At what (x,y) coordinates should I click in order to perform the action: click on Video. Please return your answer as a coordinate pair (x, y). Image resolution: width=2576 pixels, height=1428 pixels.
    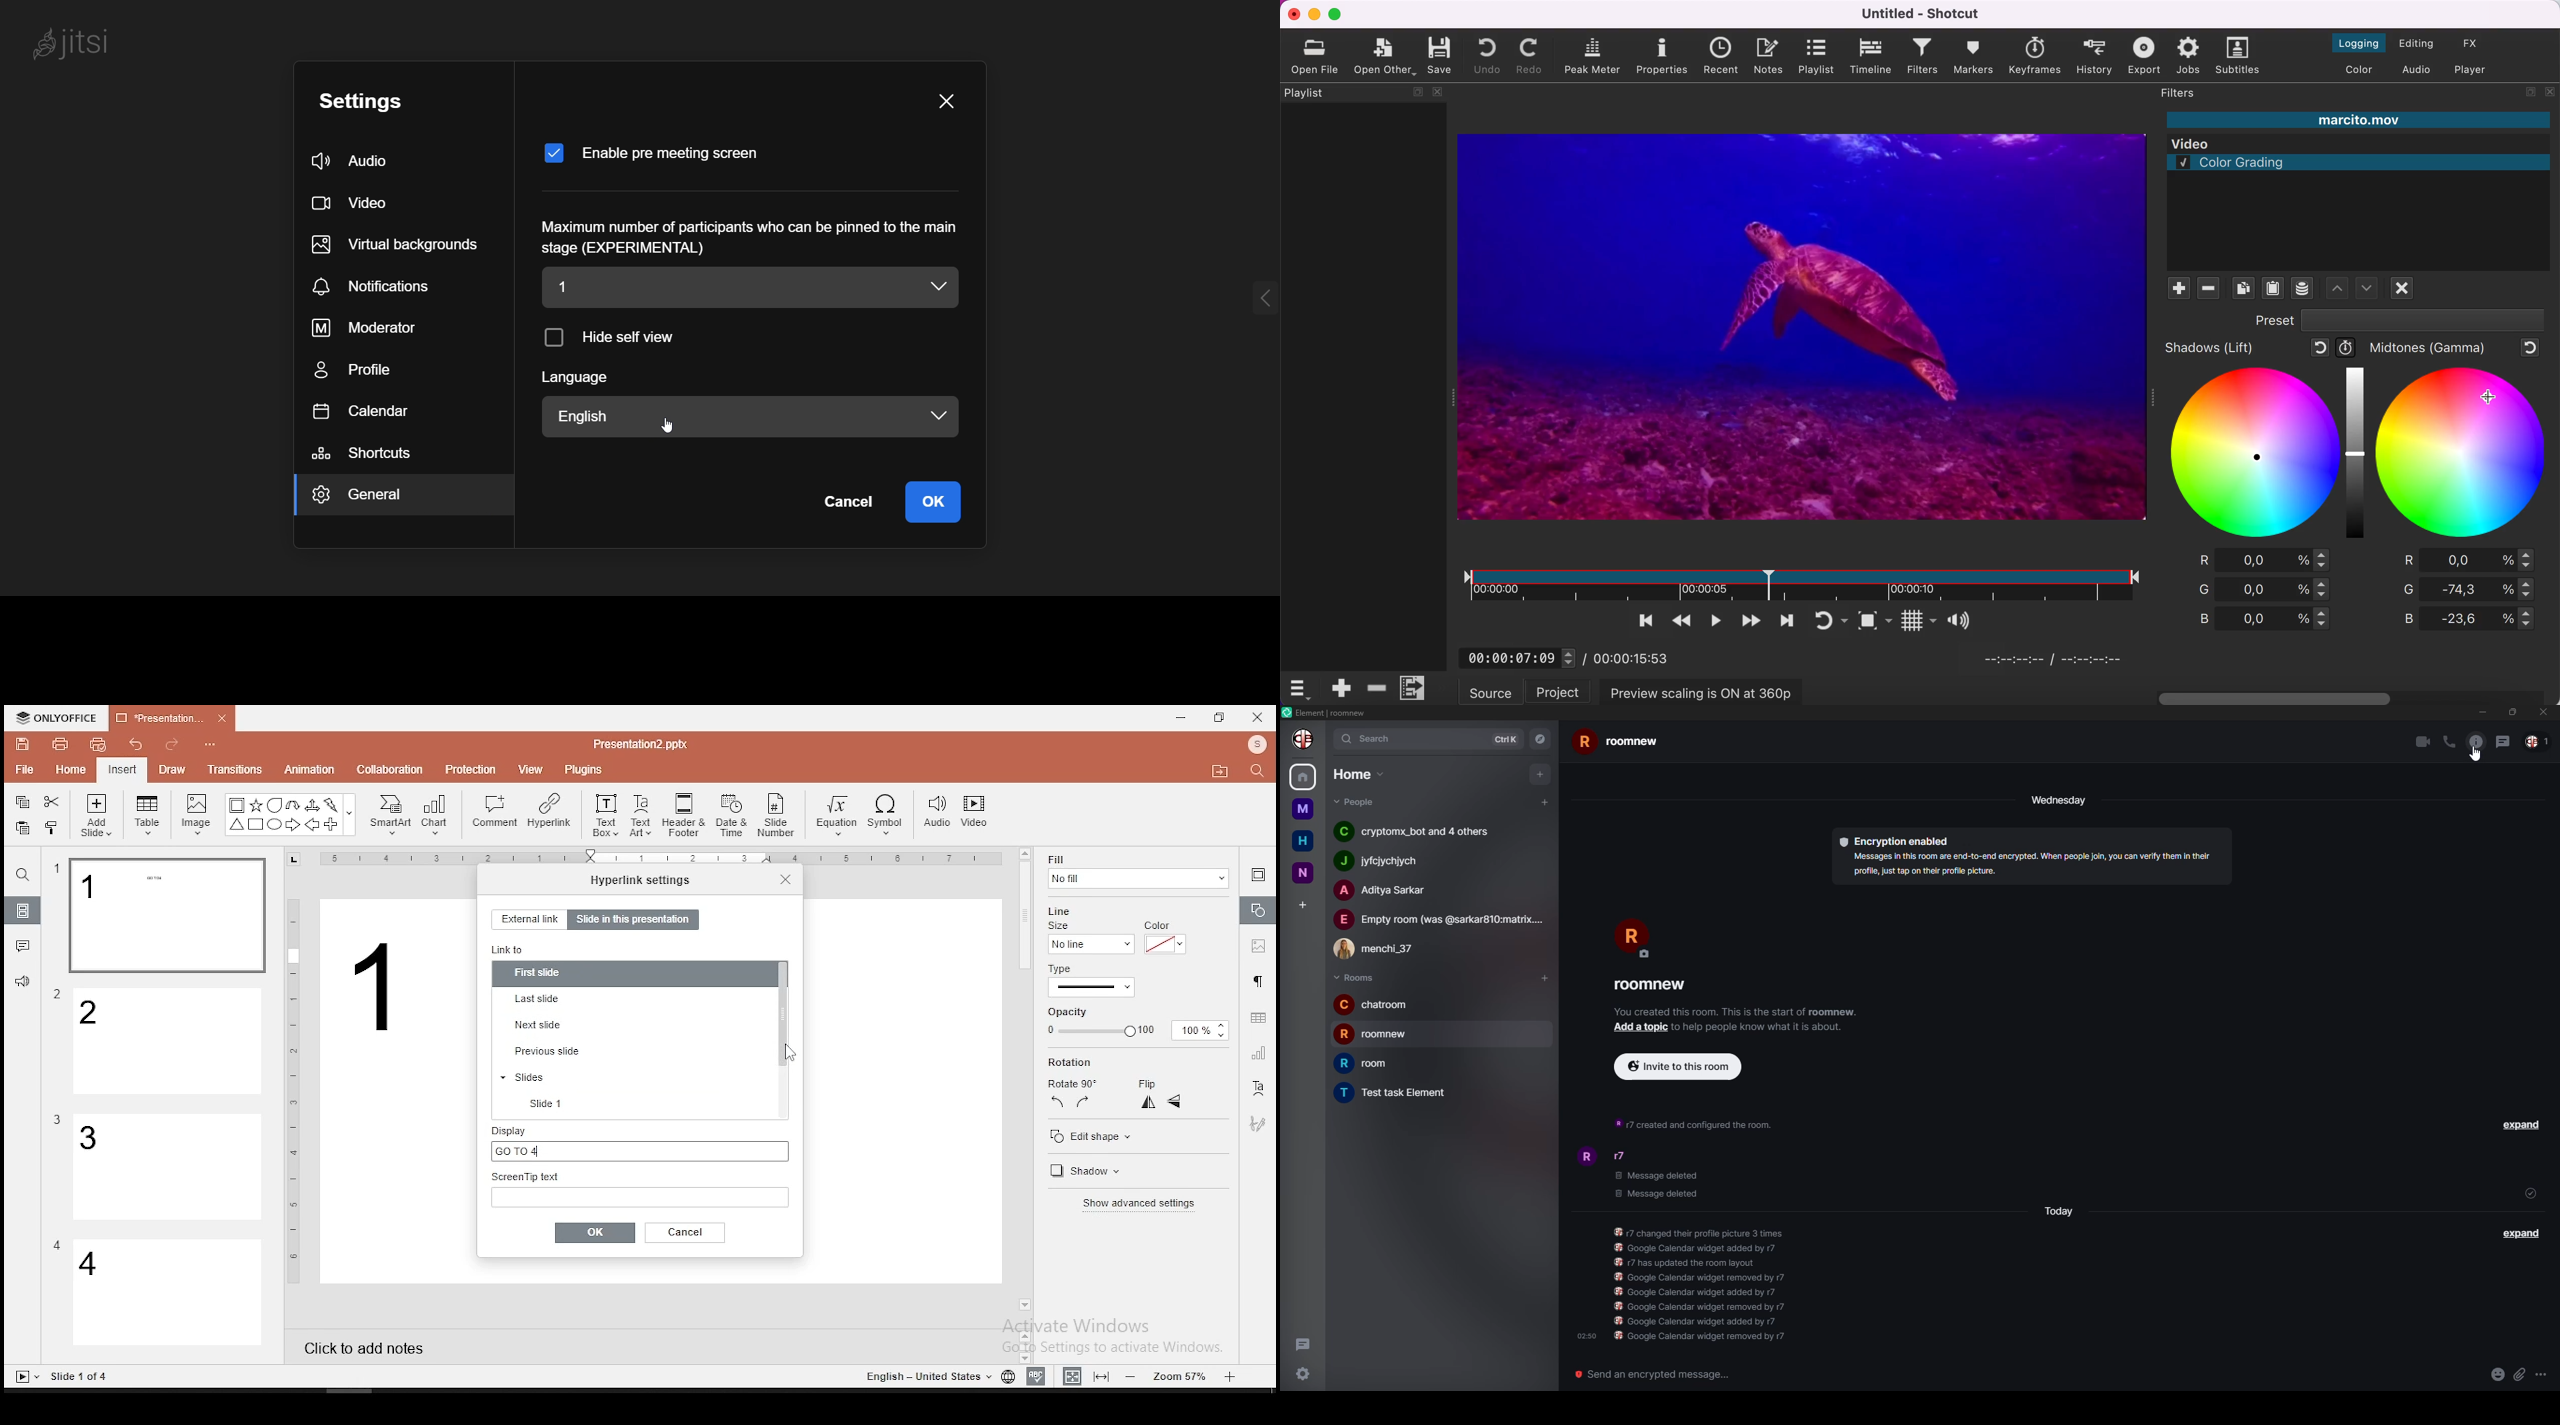
    Looking at the image, I should click on (2192, 143).